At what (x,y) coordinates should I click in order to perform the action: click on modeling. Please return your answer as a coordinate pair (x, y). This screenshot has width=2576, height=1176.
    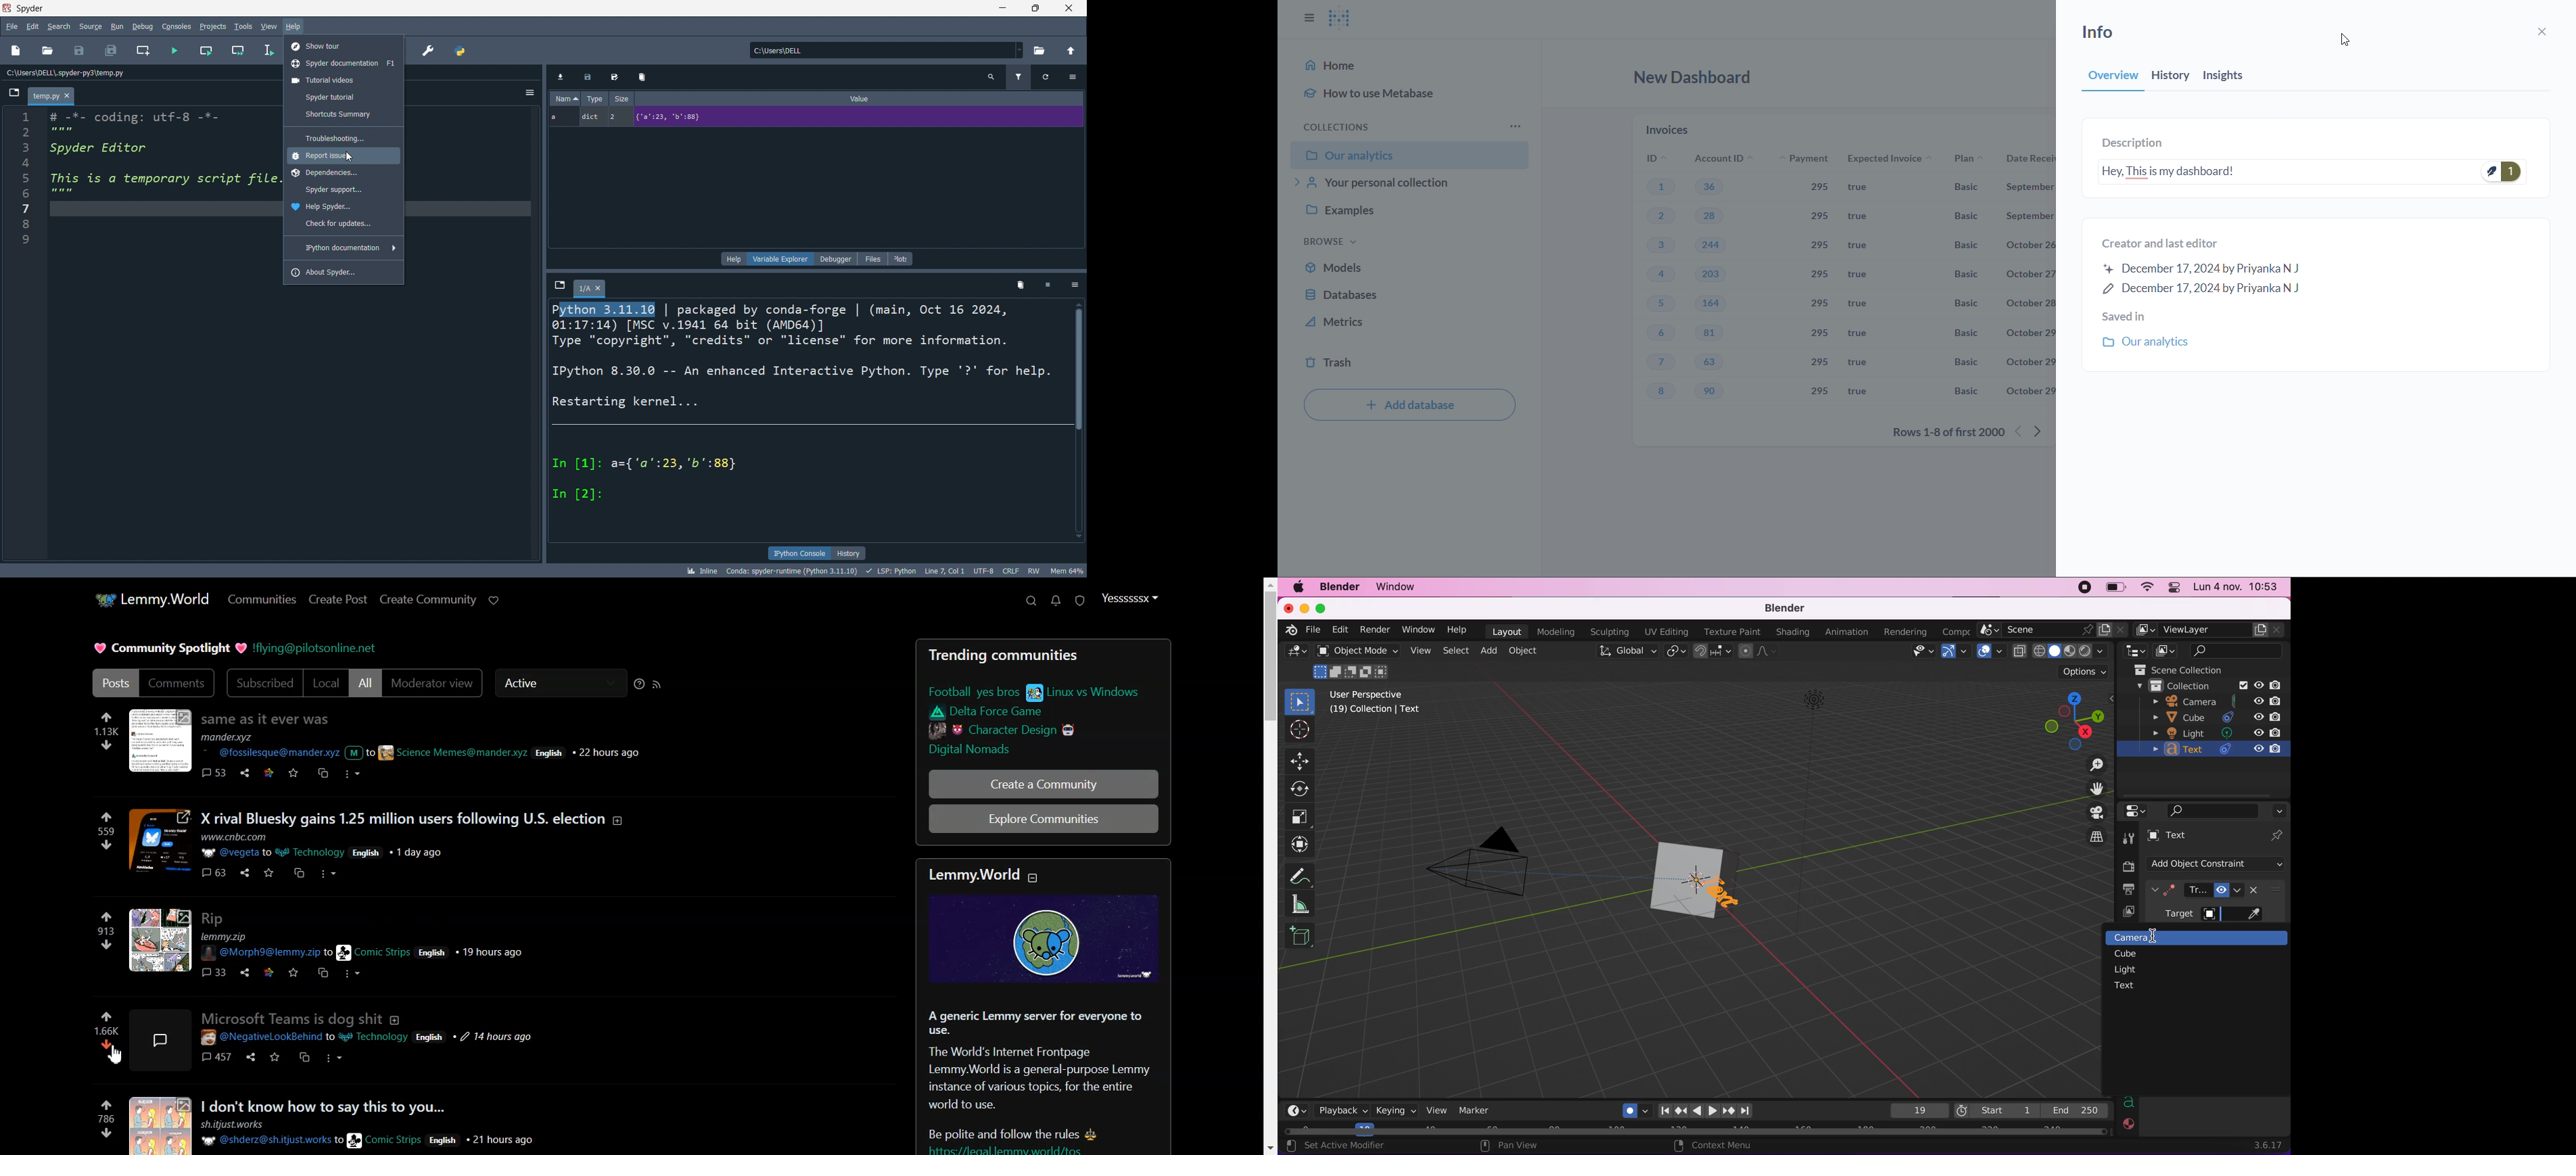
    Looking at the image, I should click on (1559, 631).